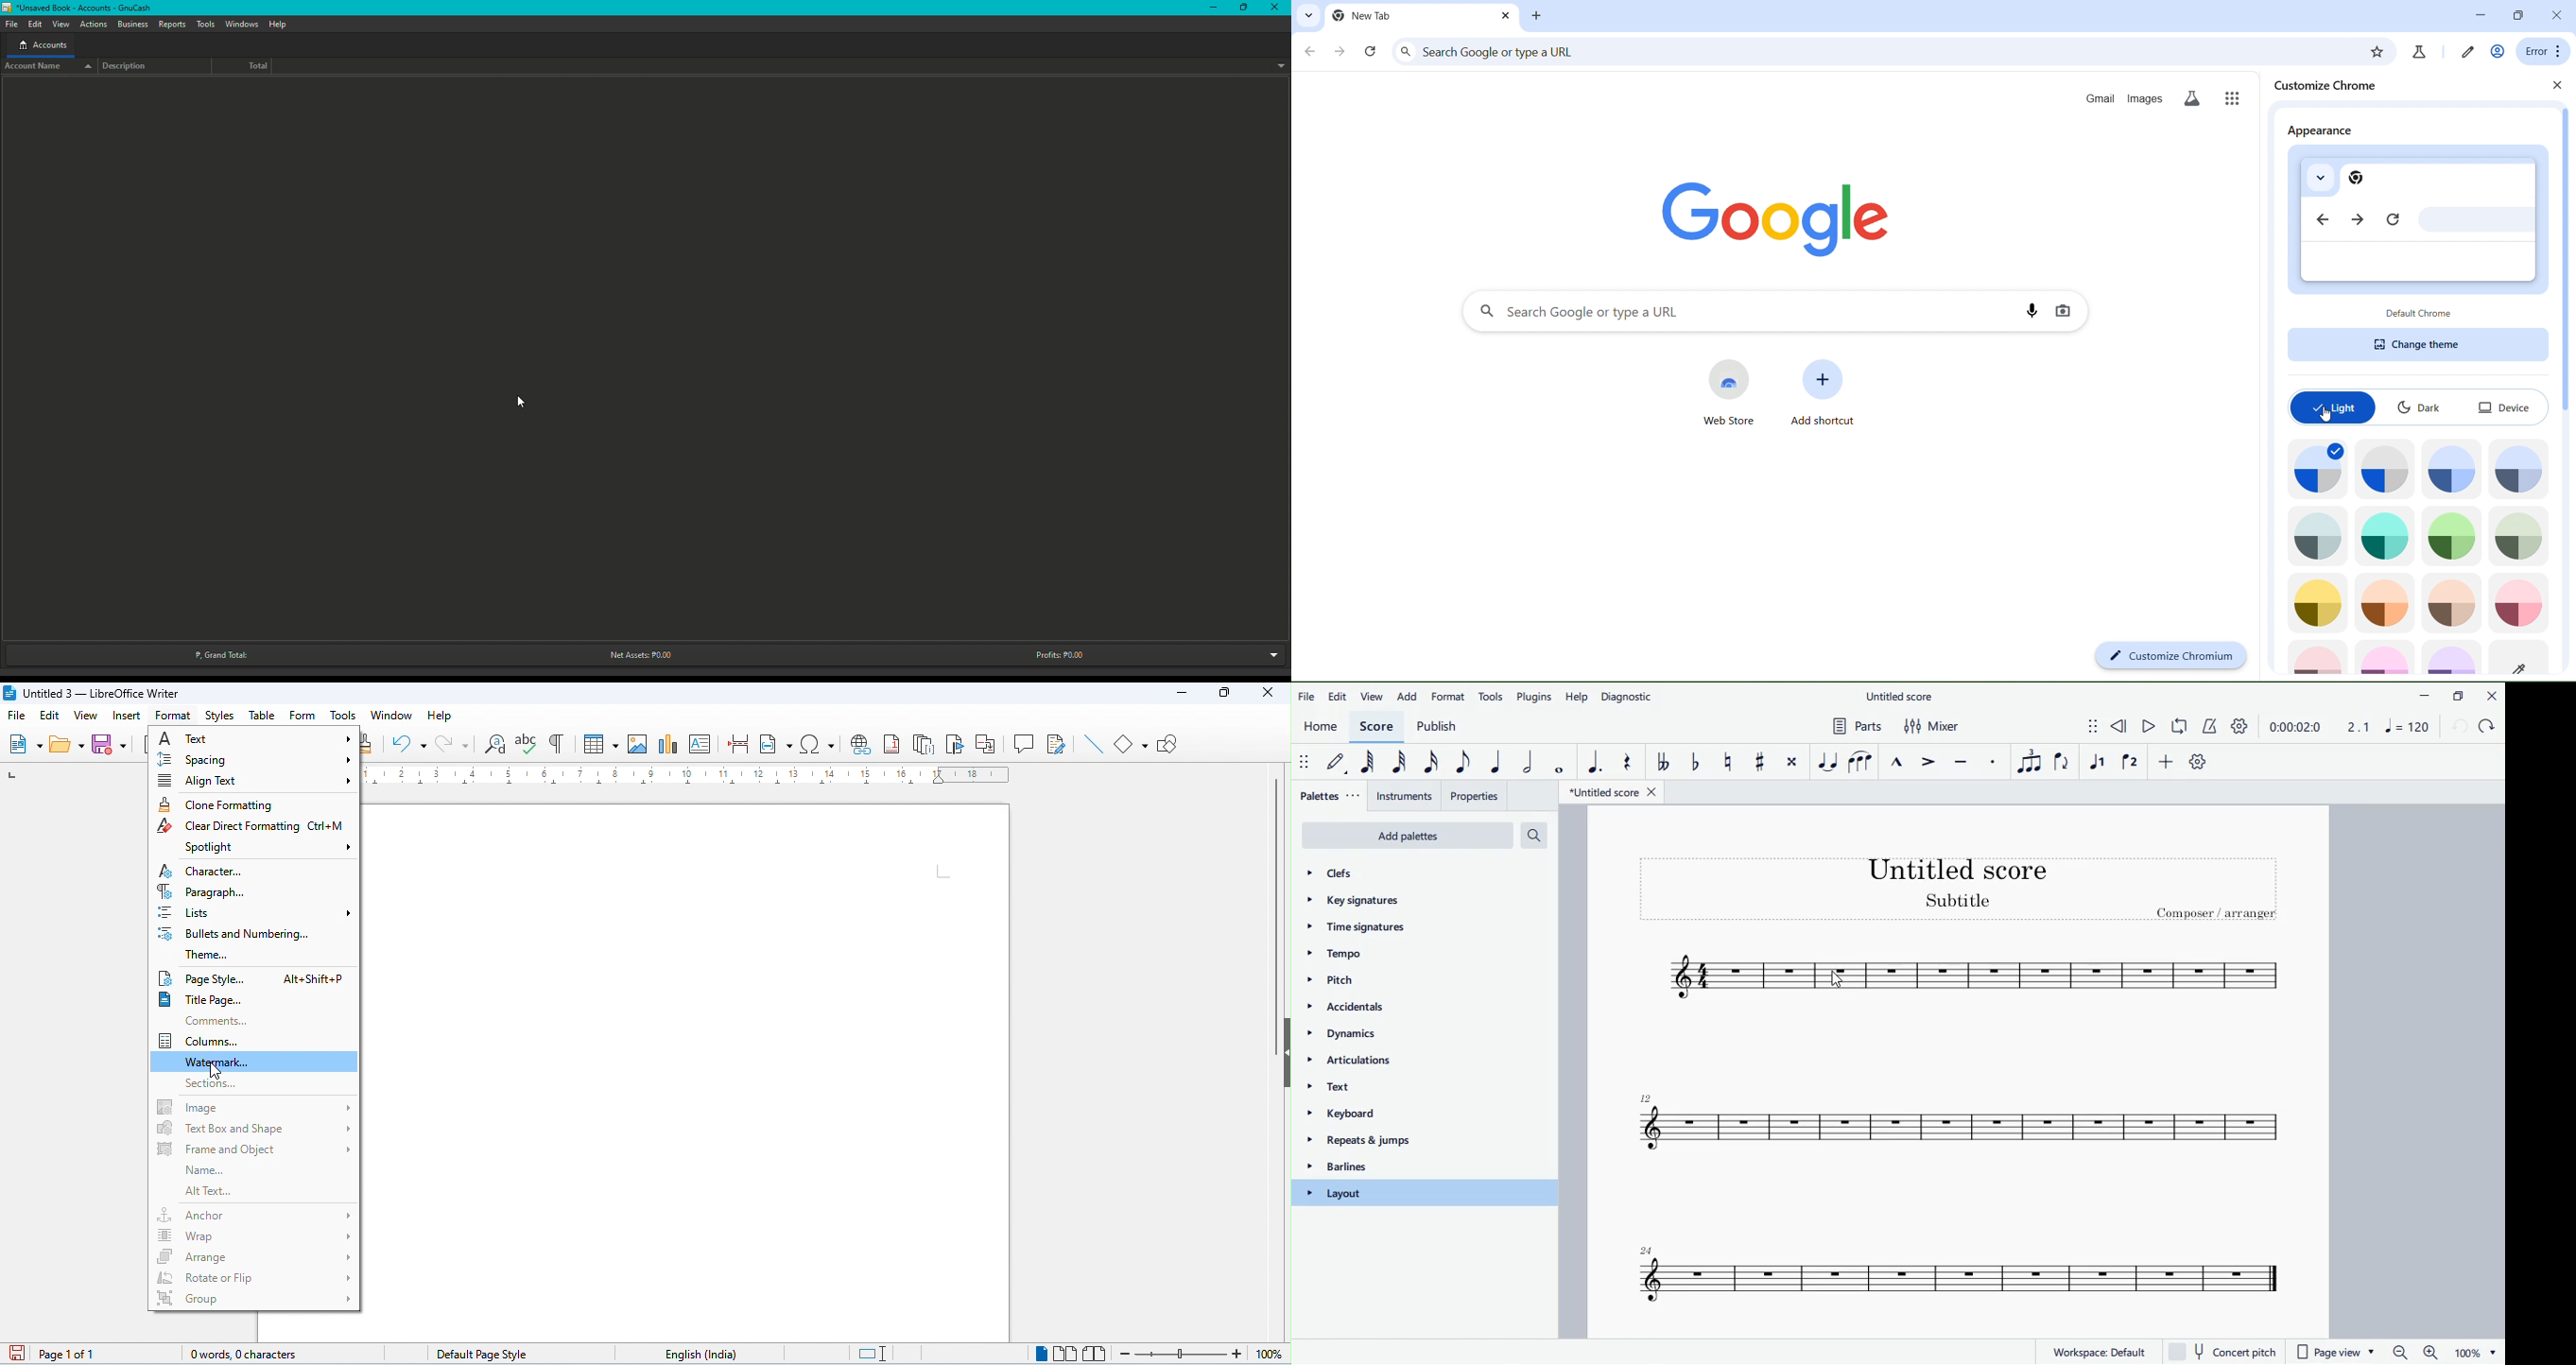 The image size is (2576, 1372). I want to click on half note, so click(1528, 762).